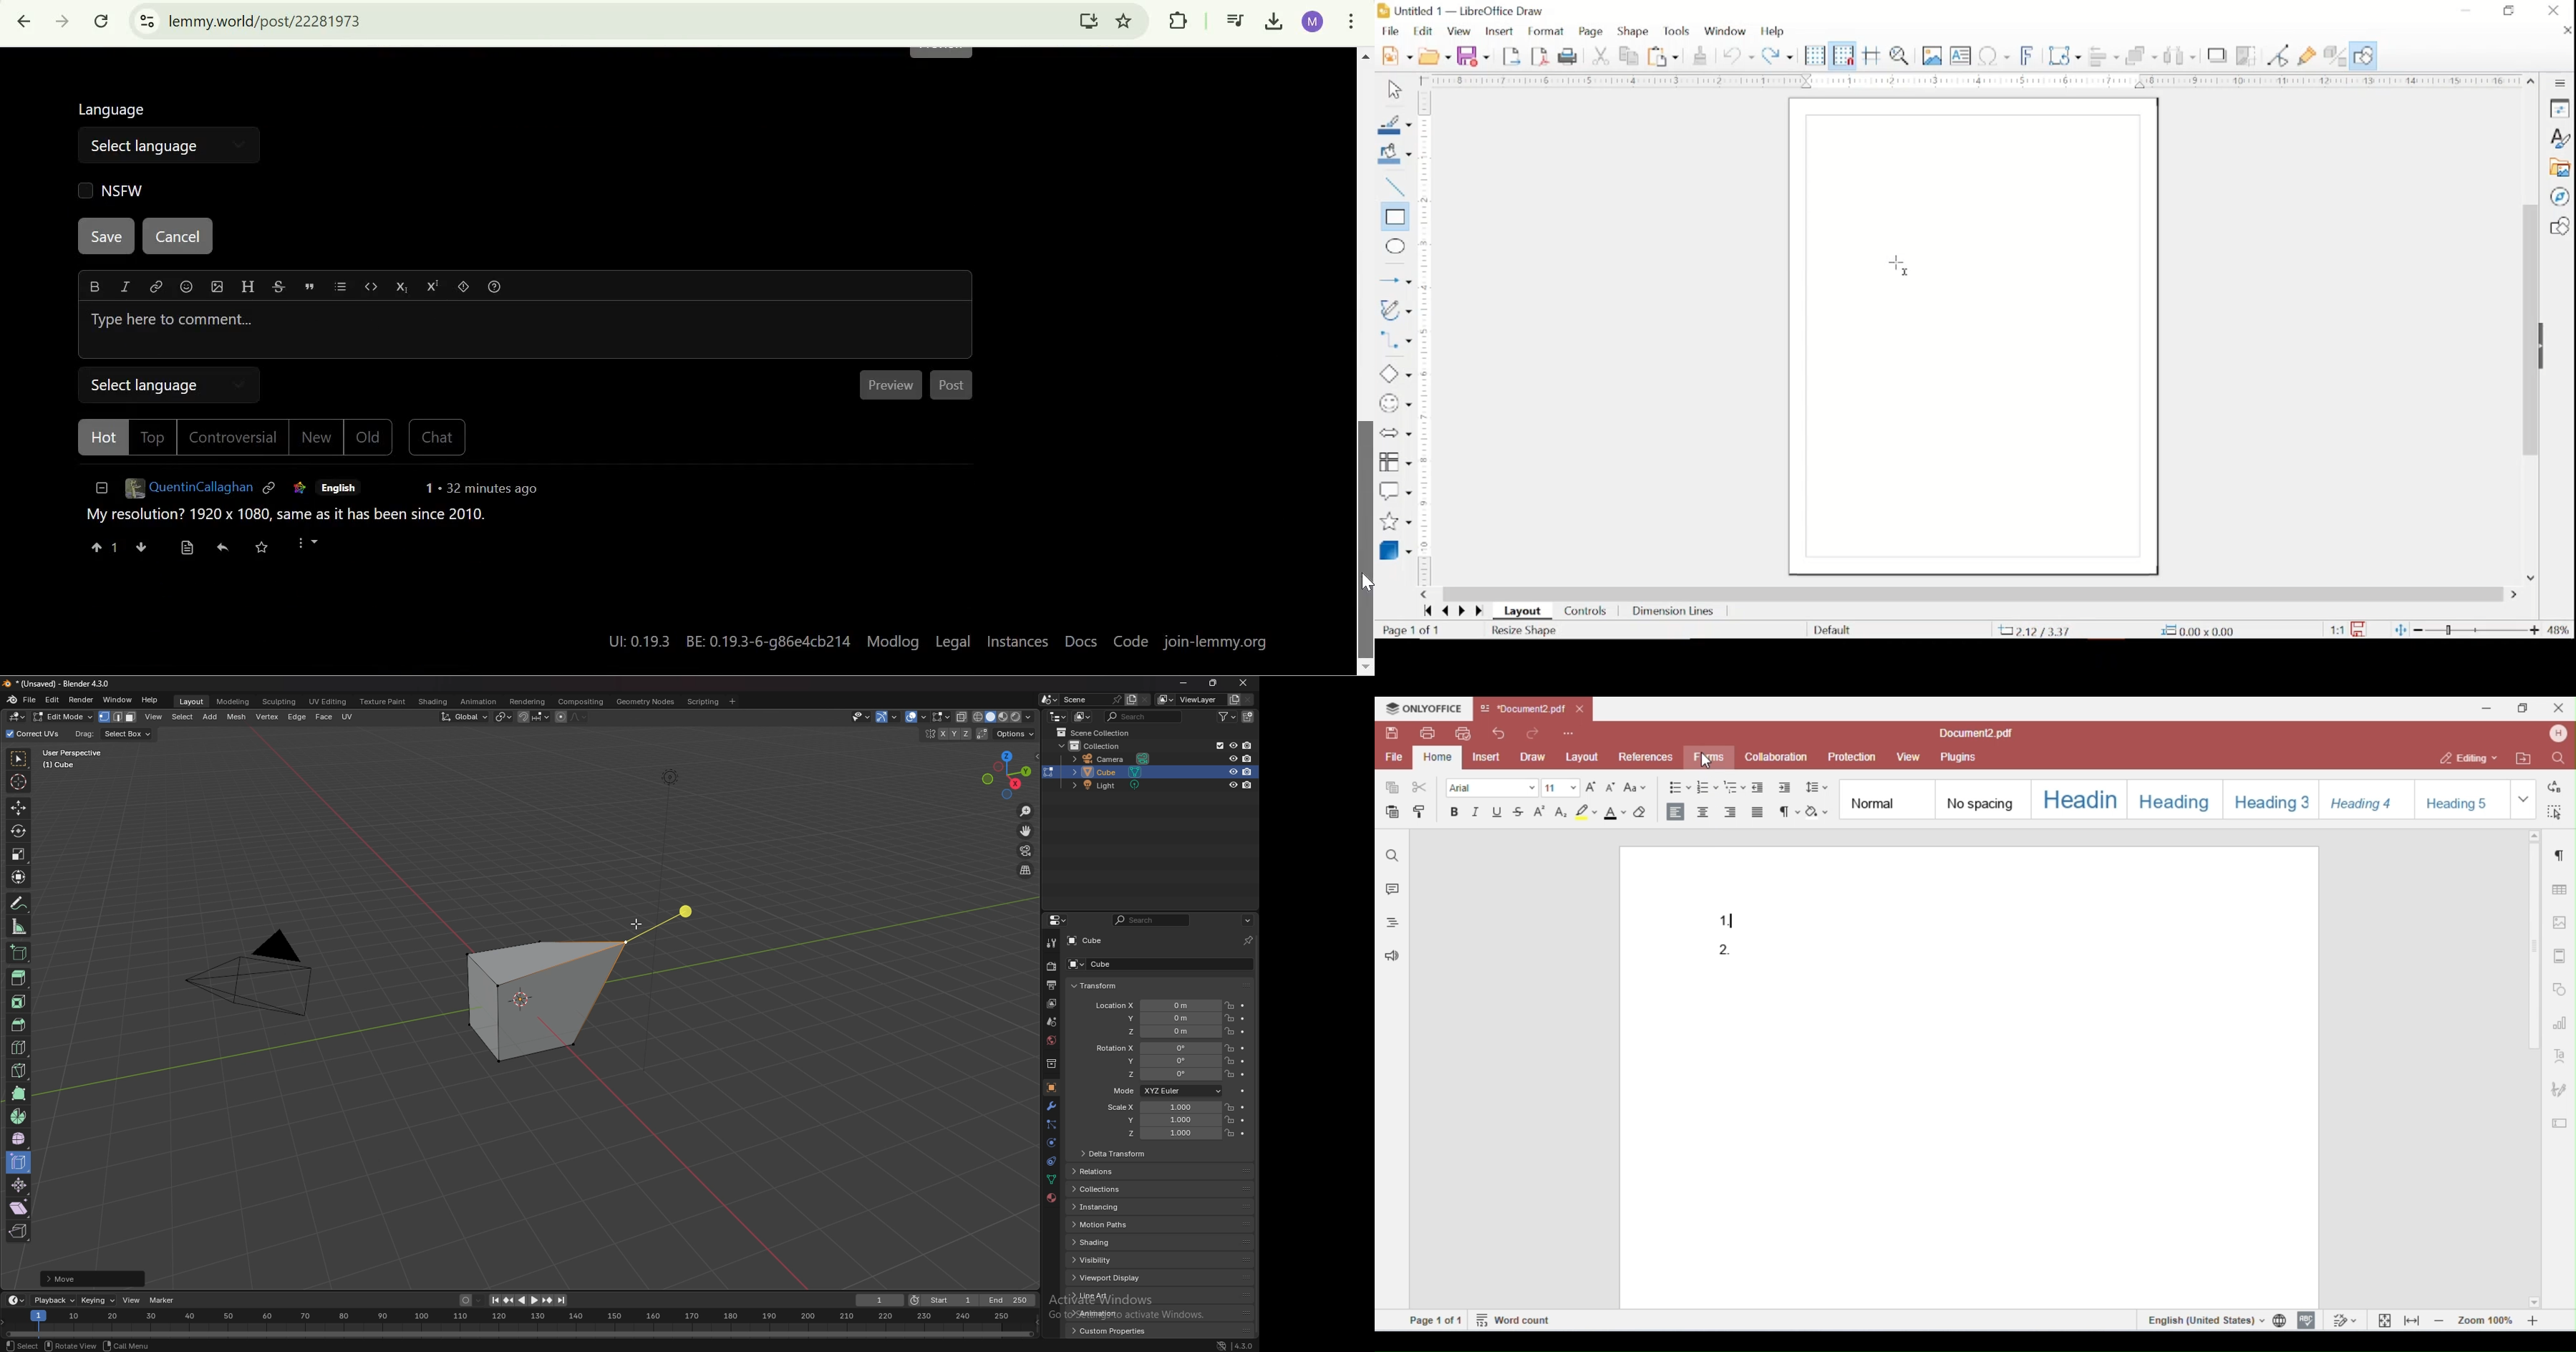  Describe the element at coordinates (319, 440) in the screenshot. I see `New` at that location.